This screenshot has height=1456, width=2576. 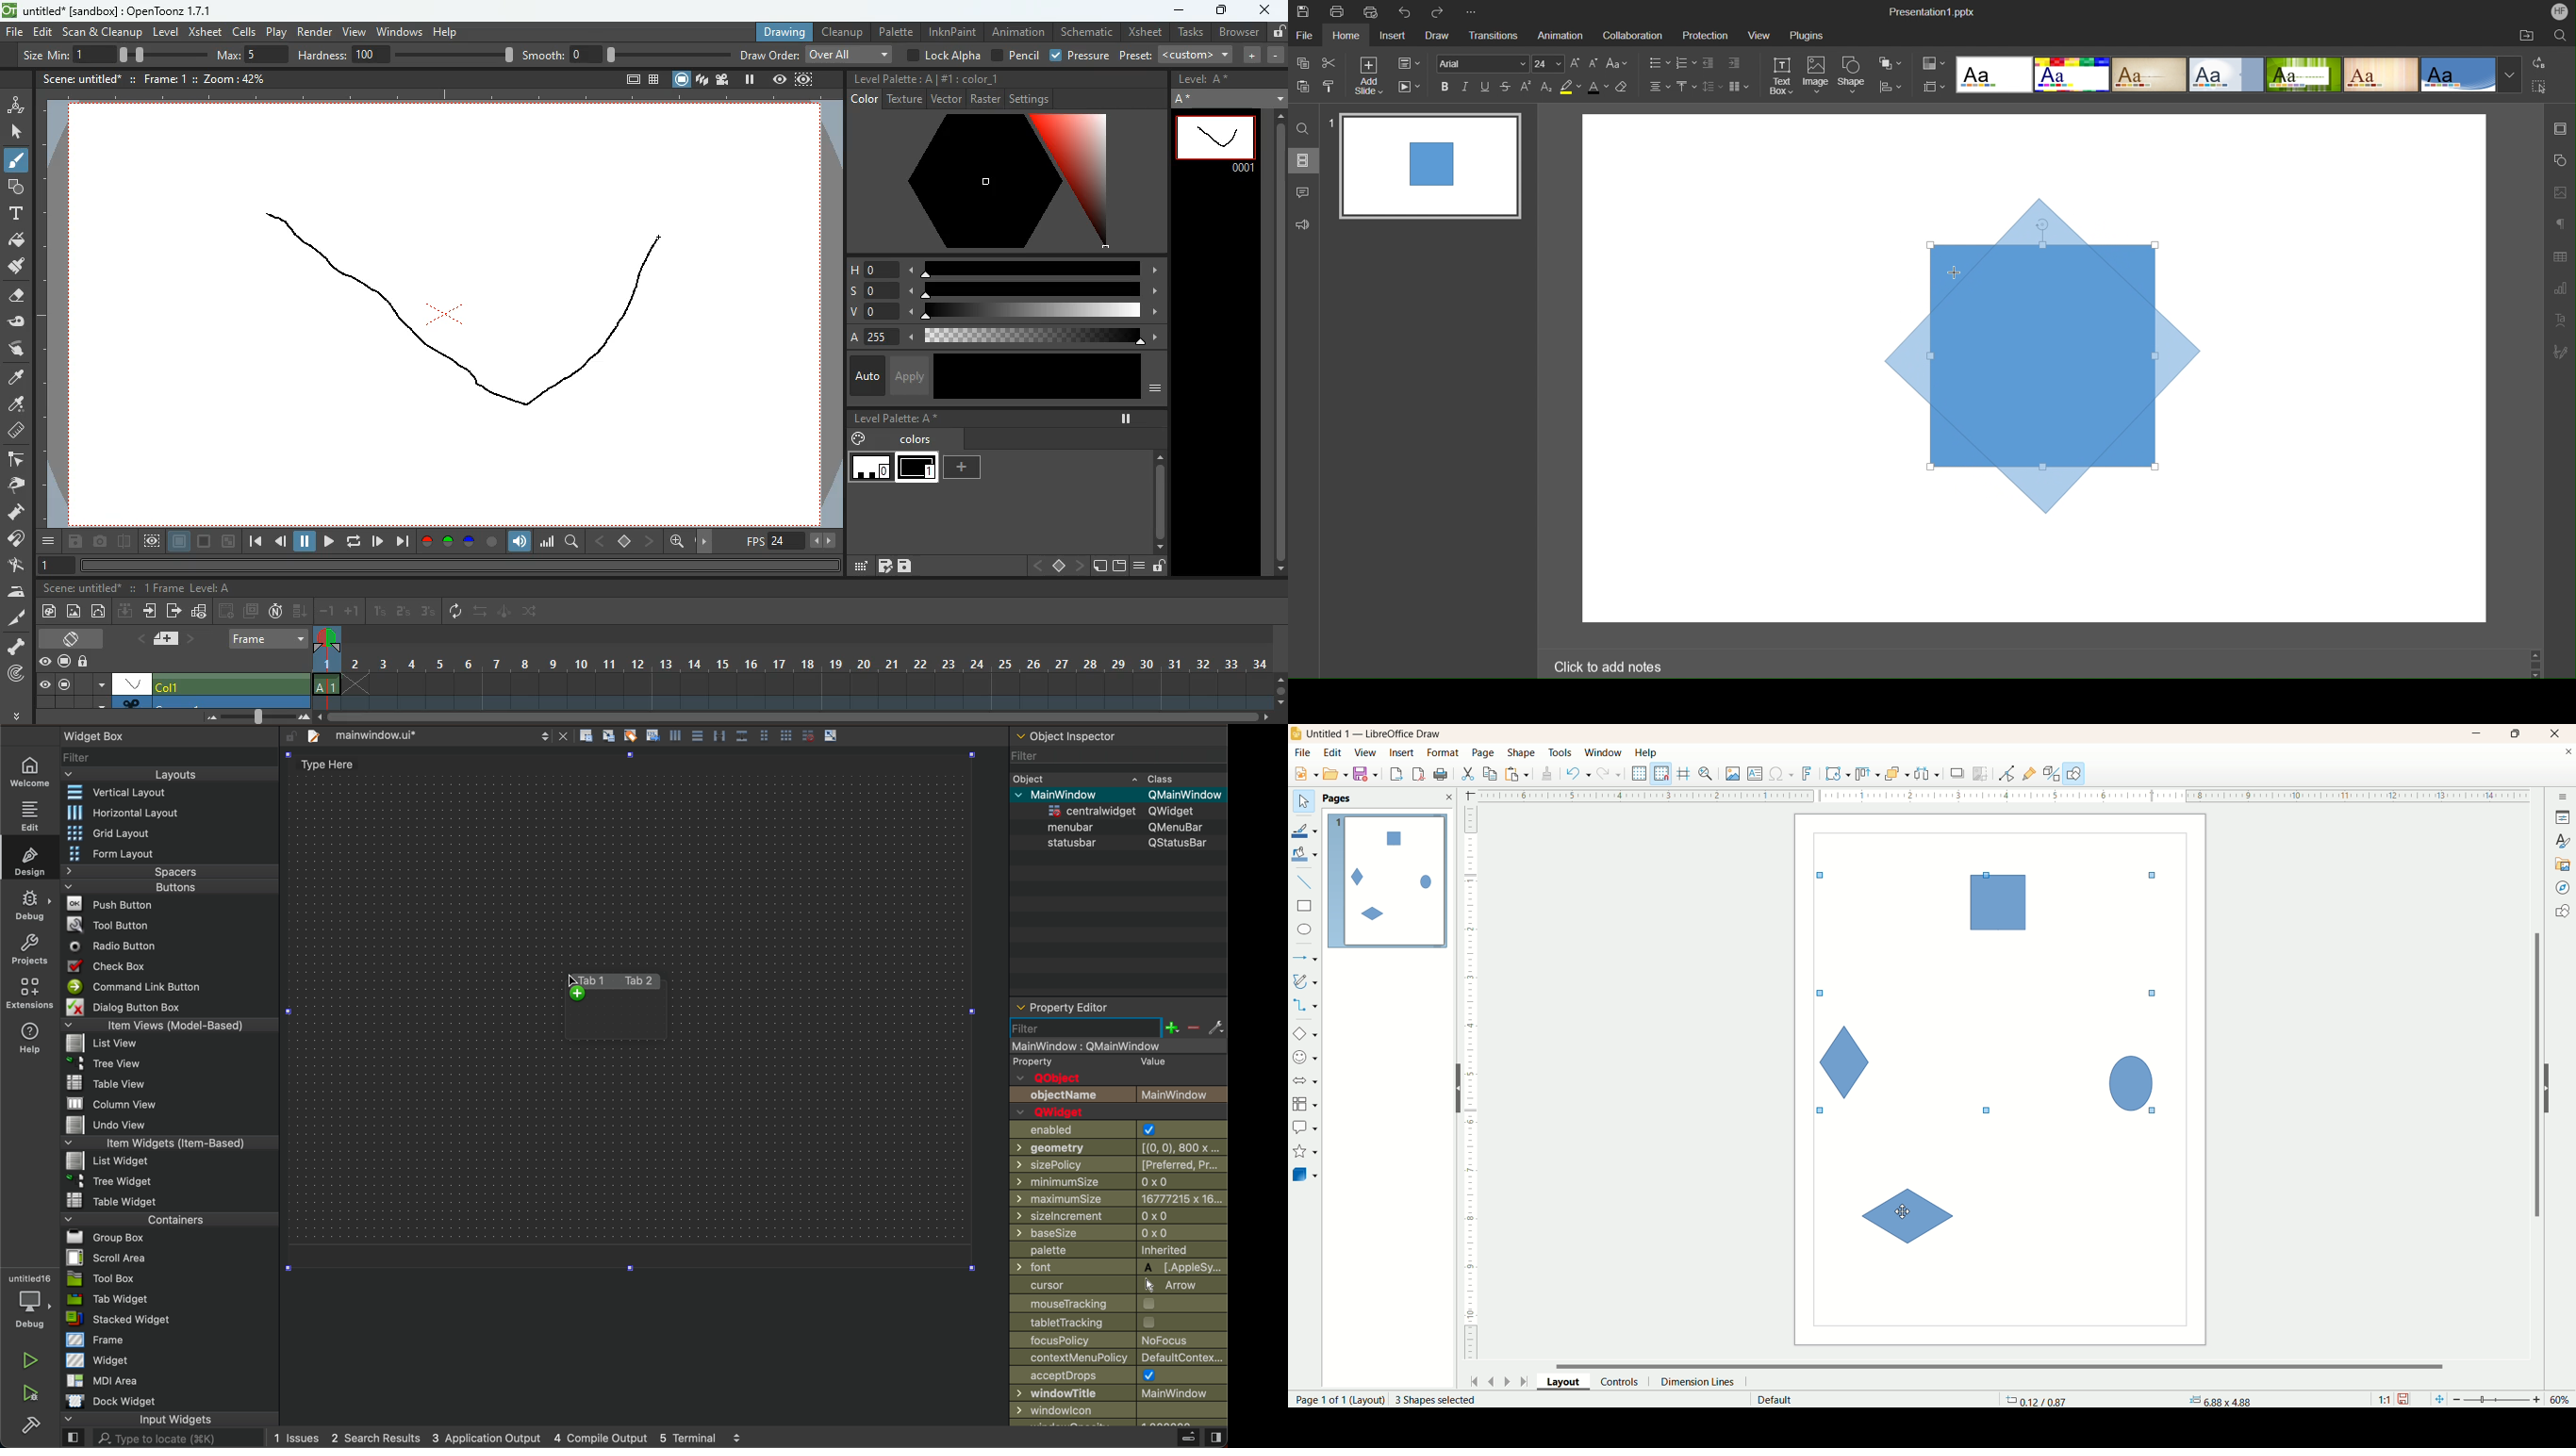 I want to click on rectangle, so click(x=1306, y=906).